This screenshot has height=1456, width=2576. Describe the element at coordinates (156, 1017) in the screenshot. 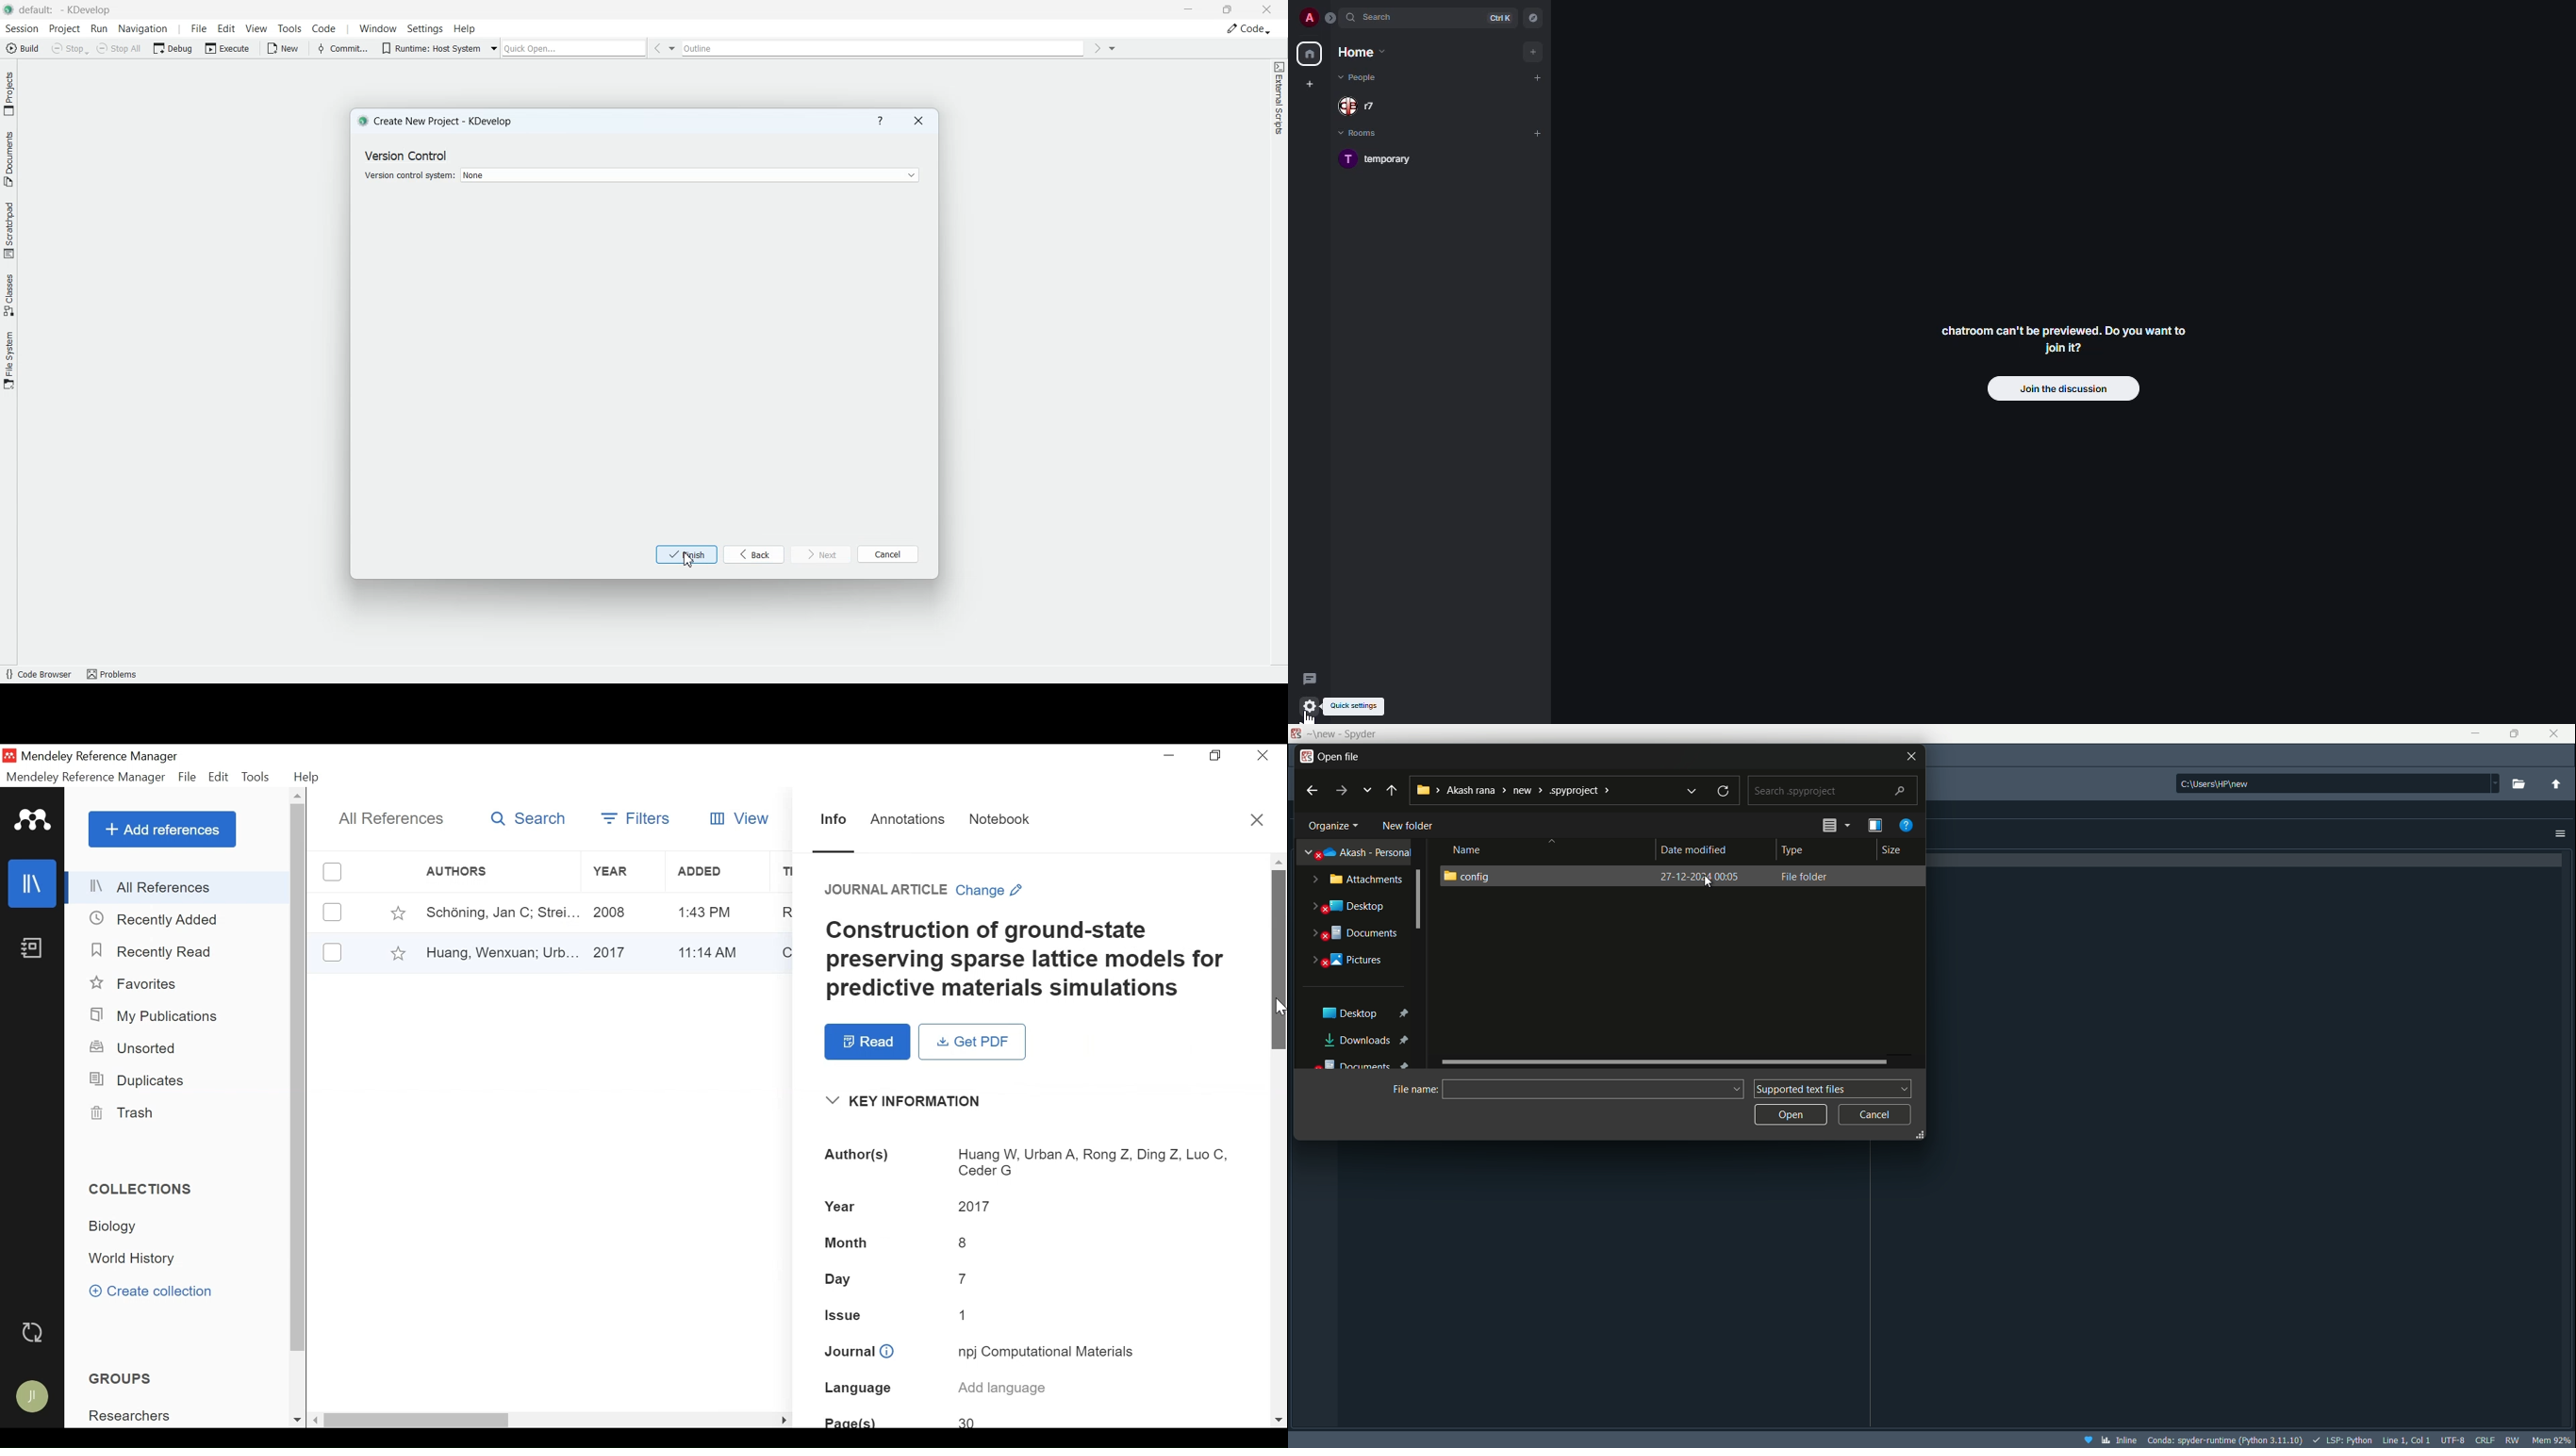

I see `My Publications` at that location.